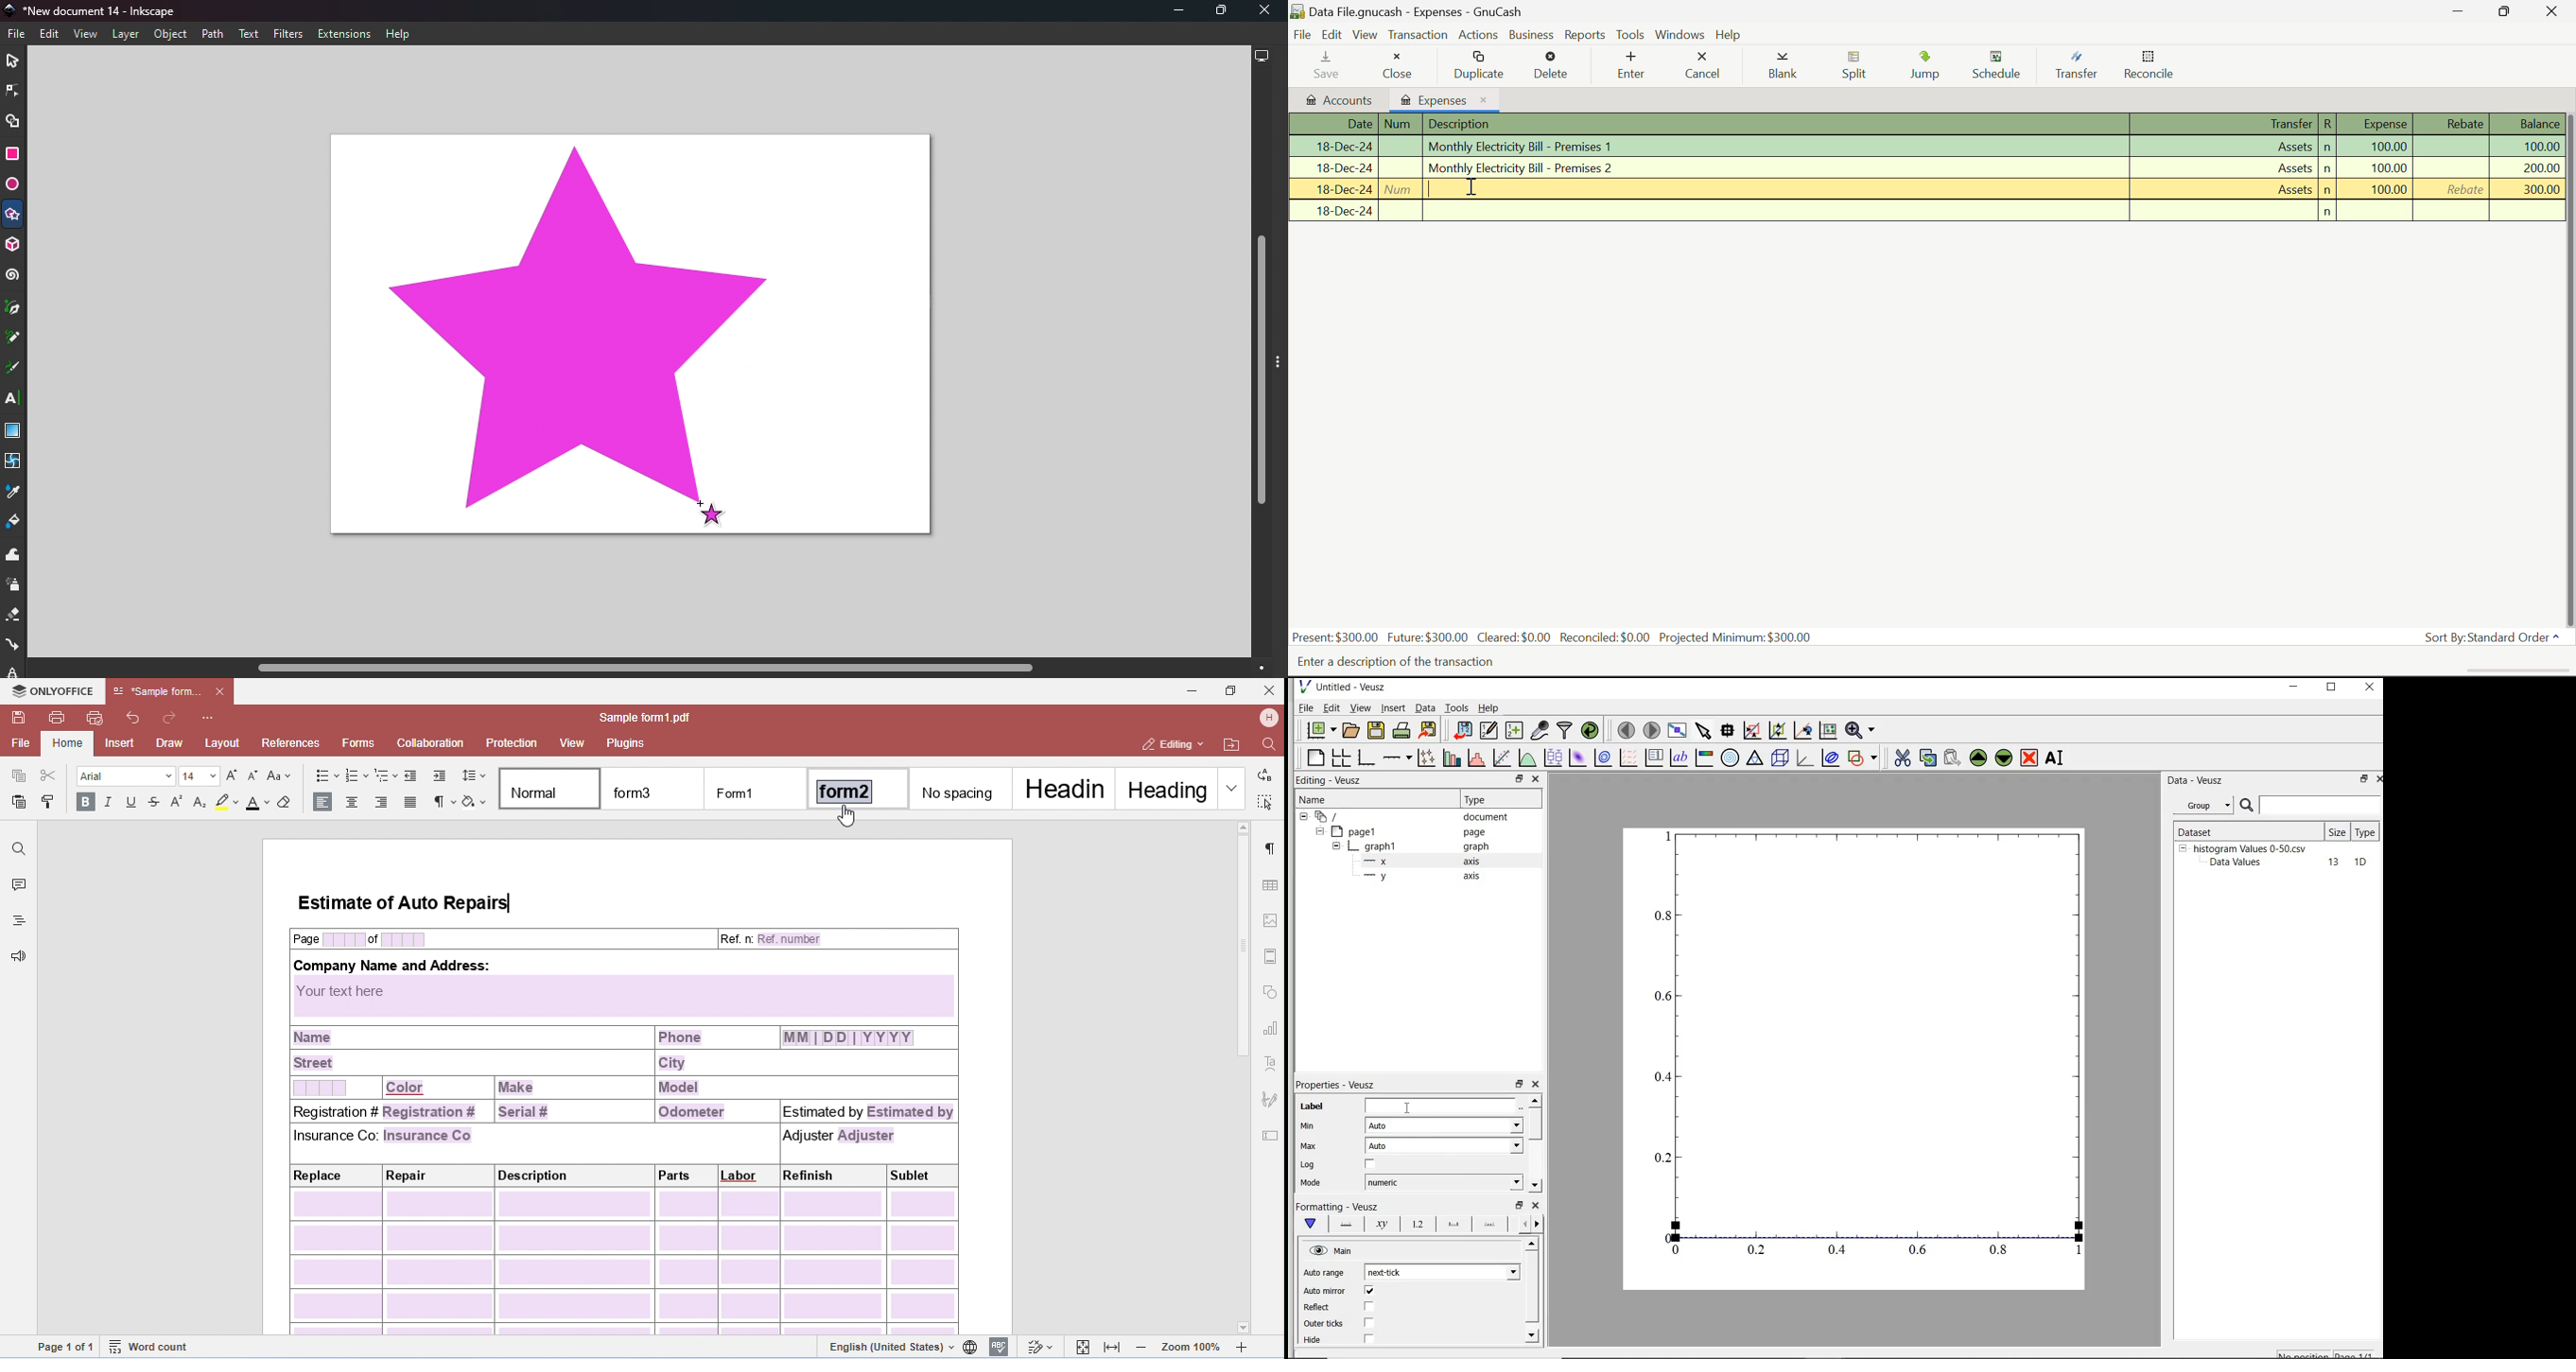 This screenshot has width=2576, height=1372. What do you see at coordinates (1630, 36) in the screenshot?
I see `Tools` at bounding box center [1630, 36].